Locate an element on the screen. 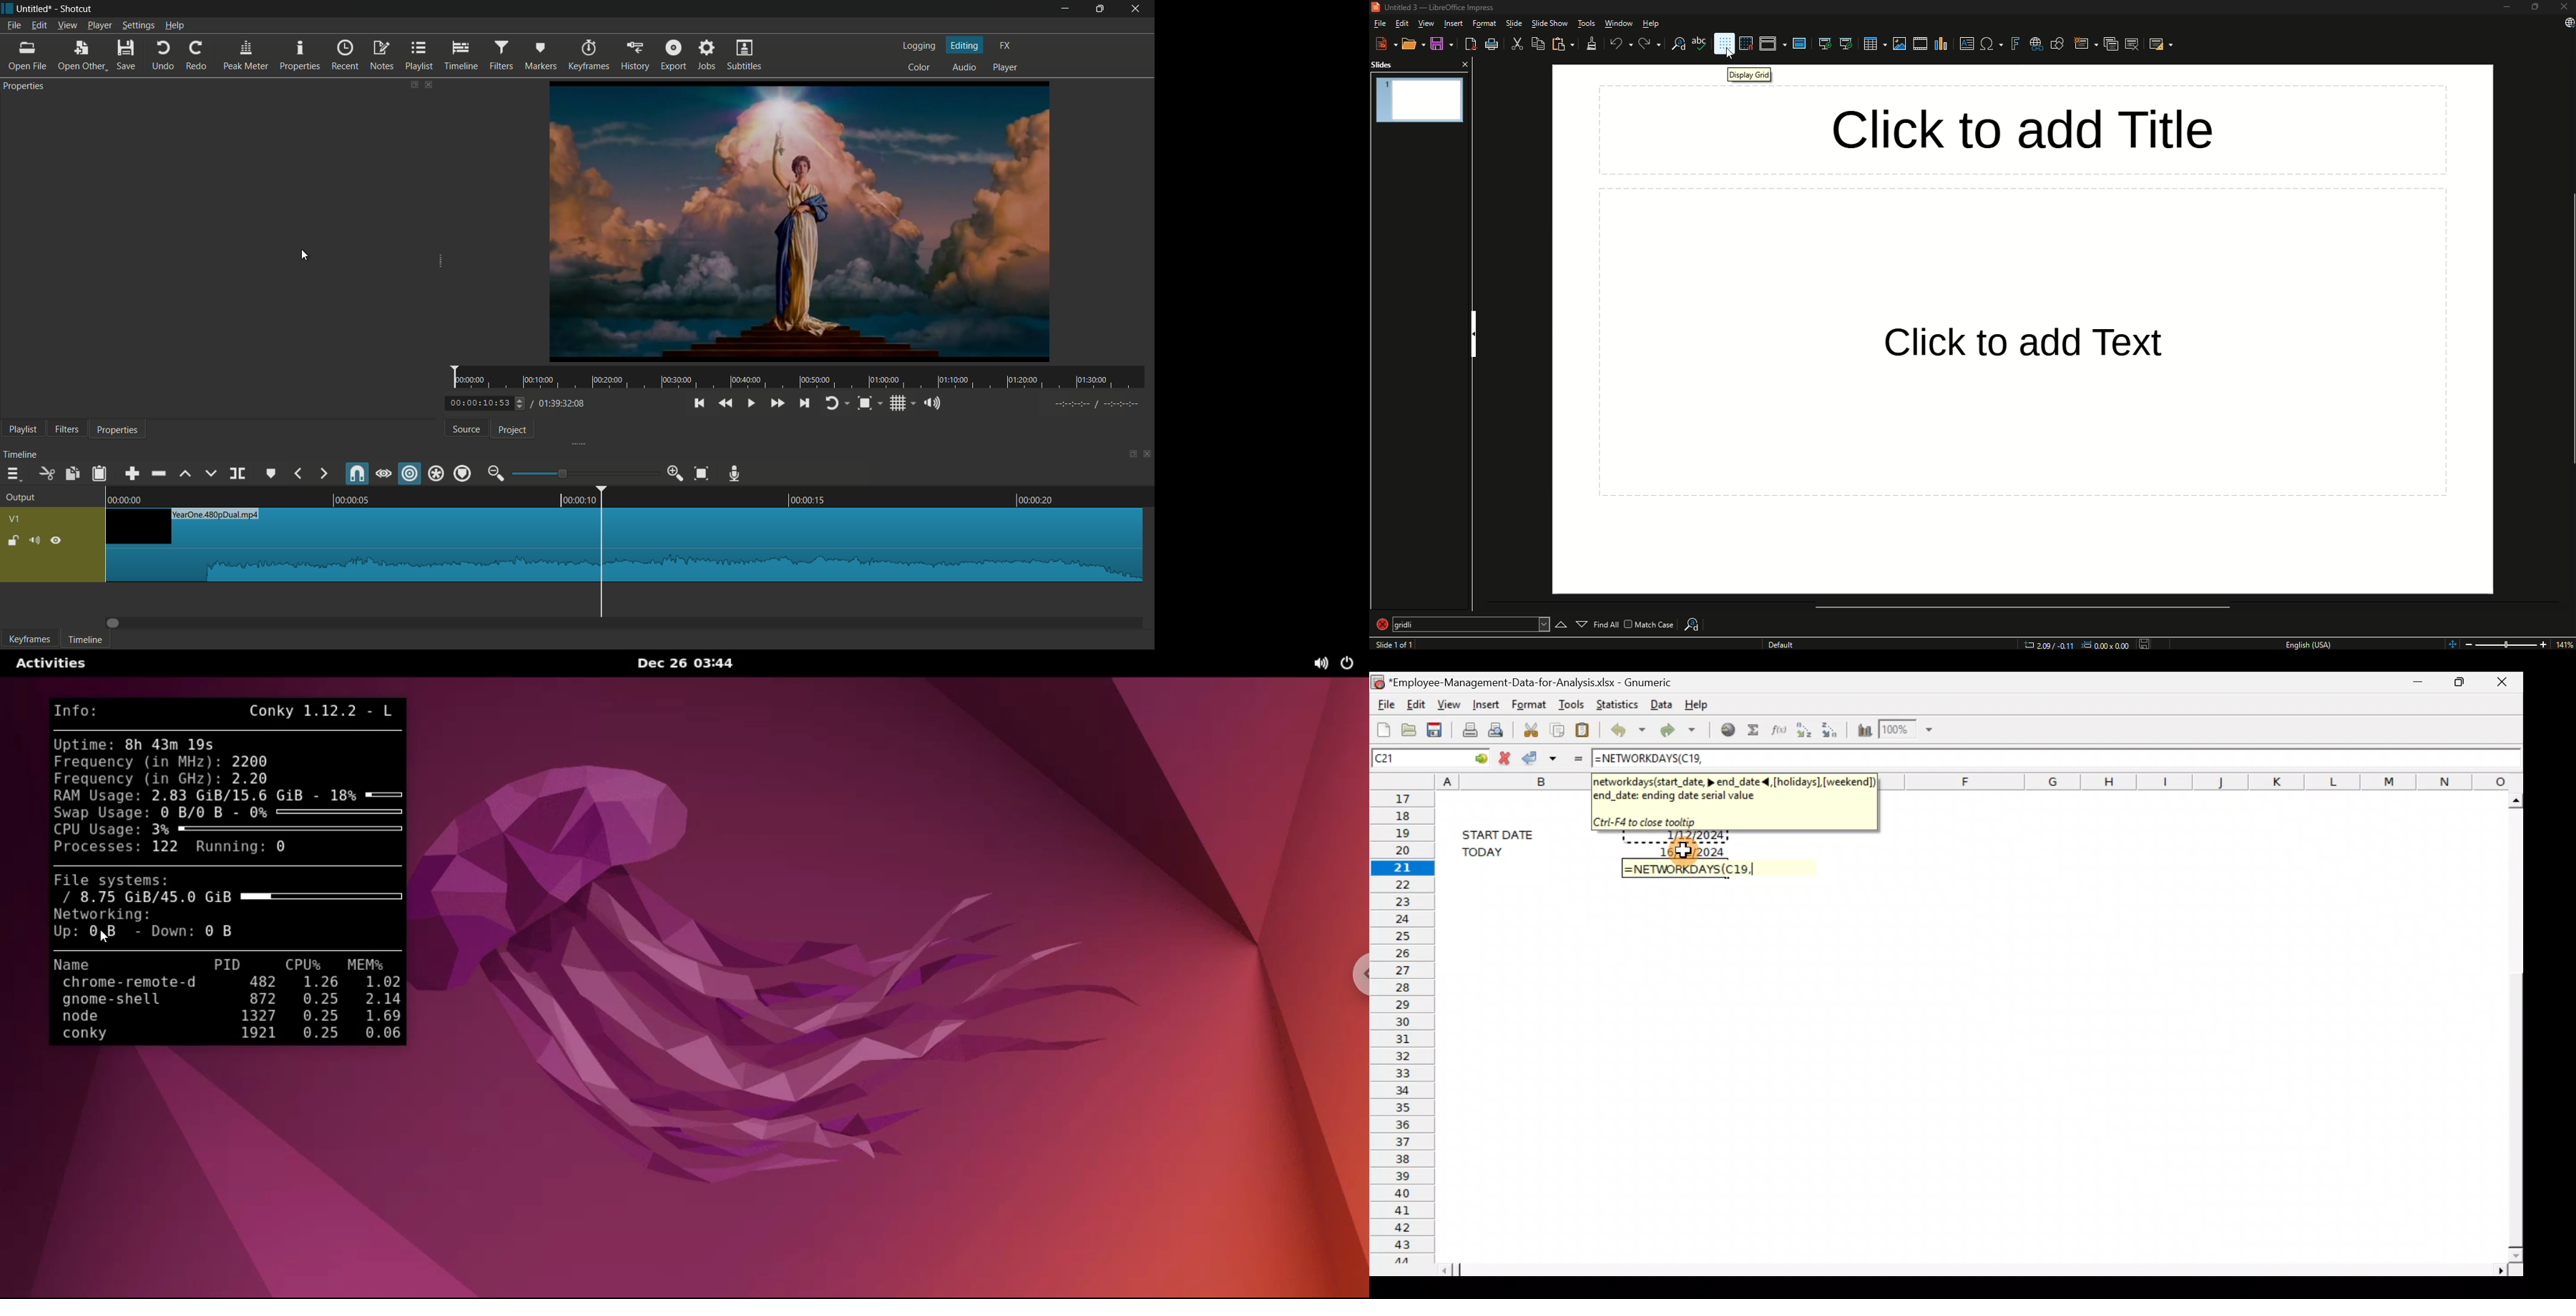 Image resolution: width=2576 pixels, height=1316 pixels. Update is located at coordinates (2565, 28).